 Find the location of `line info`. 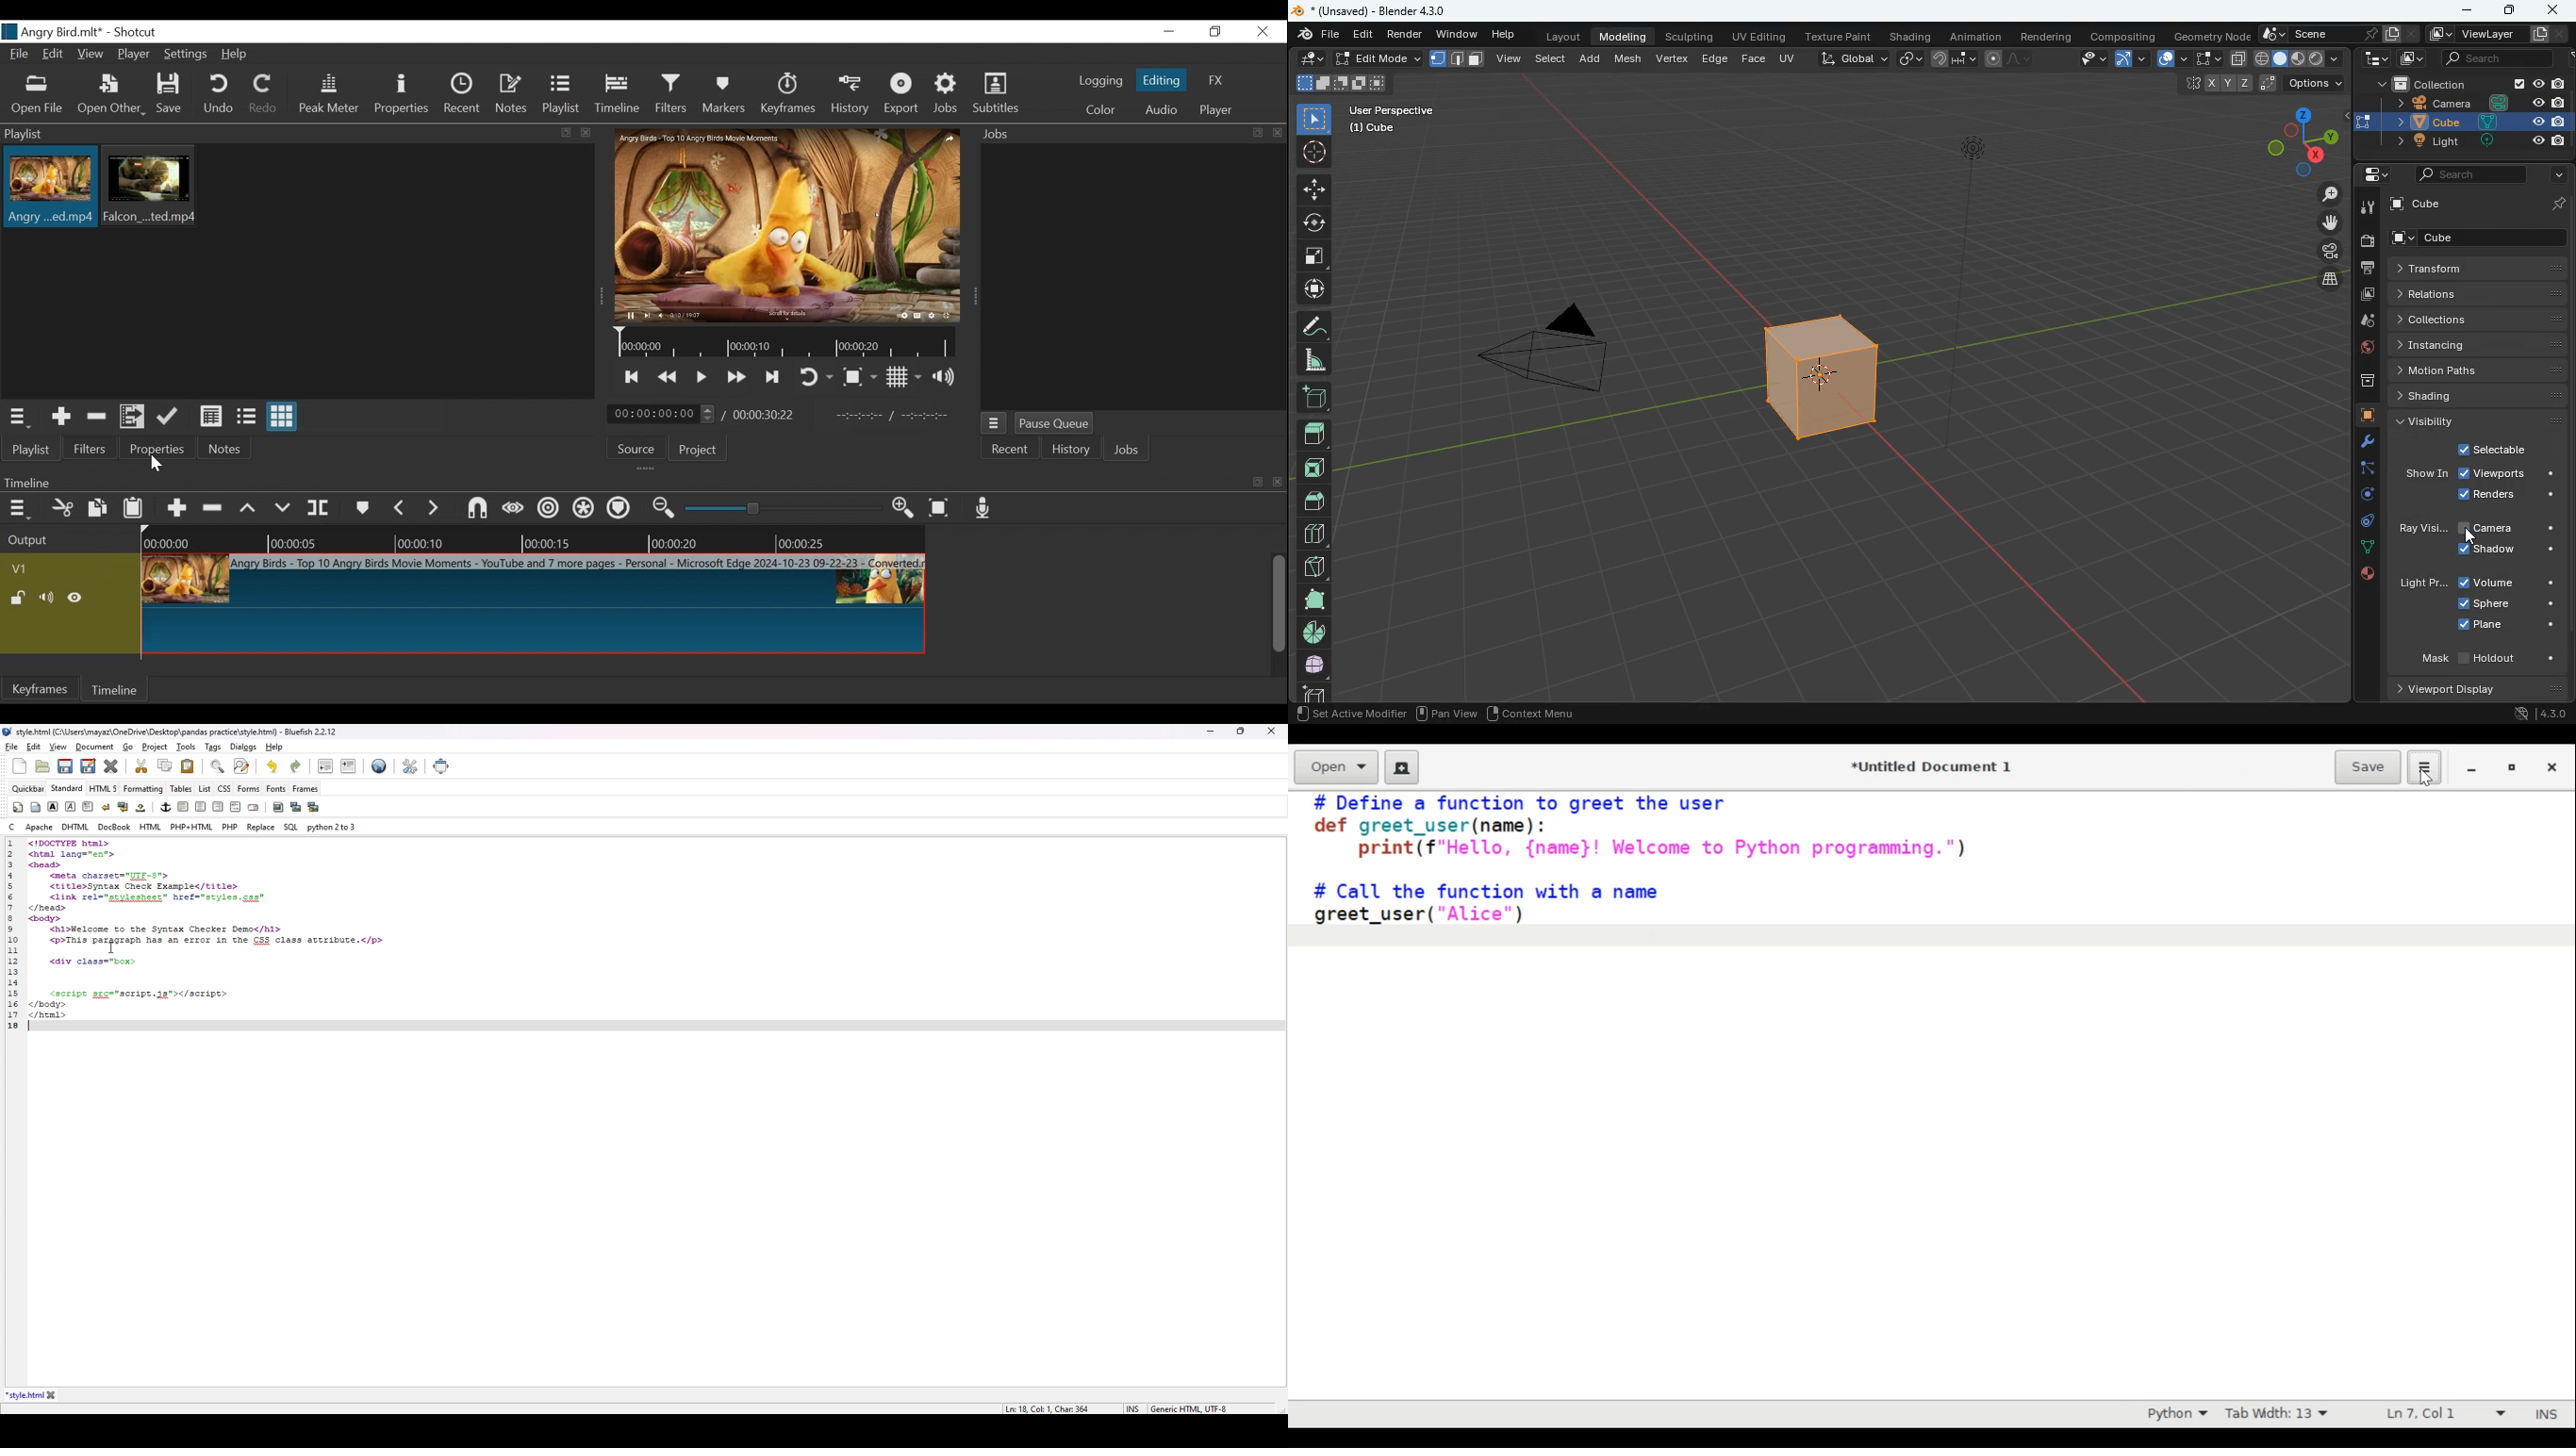

line info is located at coordinates (1052, 1407).